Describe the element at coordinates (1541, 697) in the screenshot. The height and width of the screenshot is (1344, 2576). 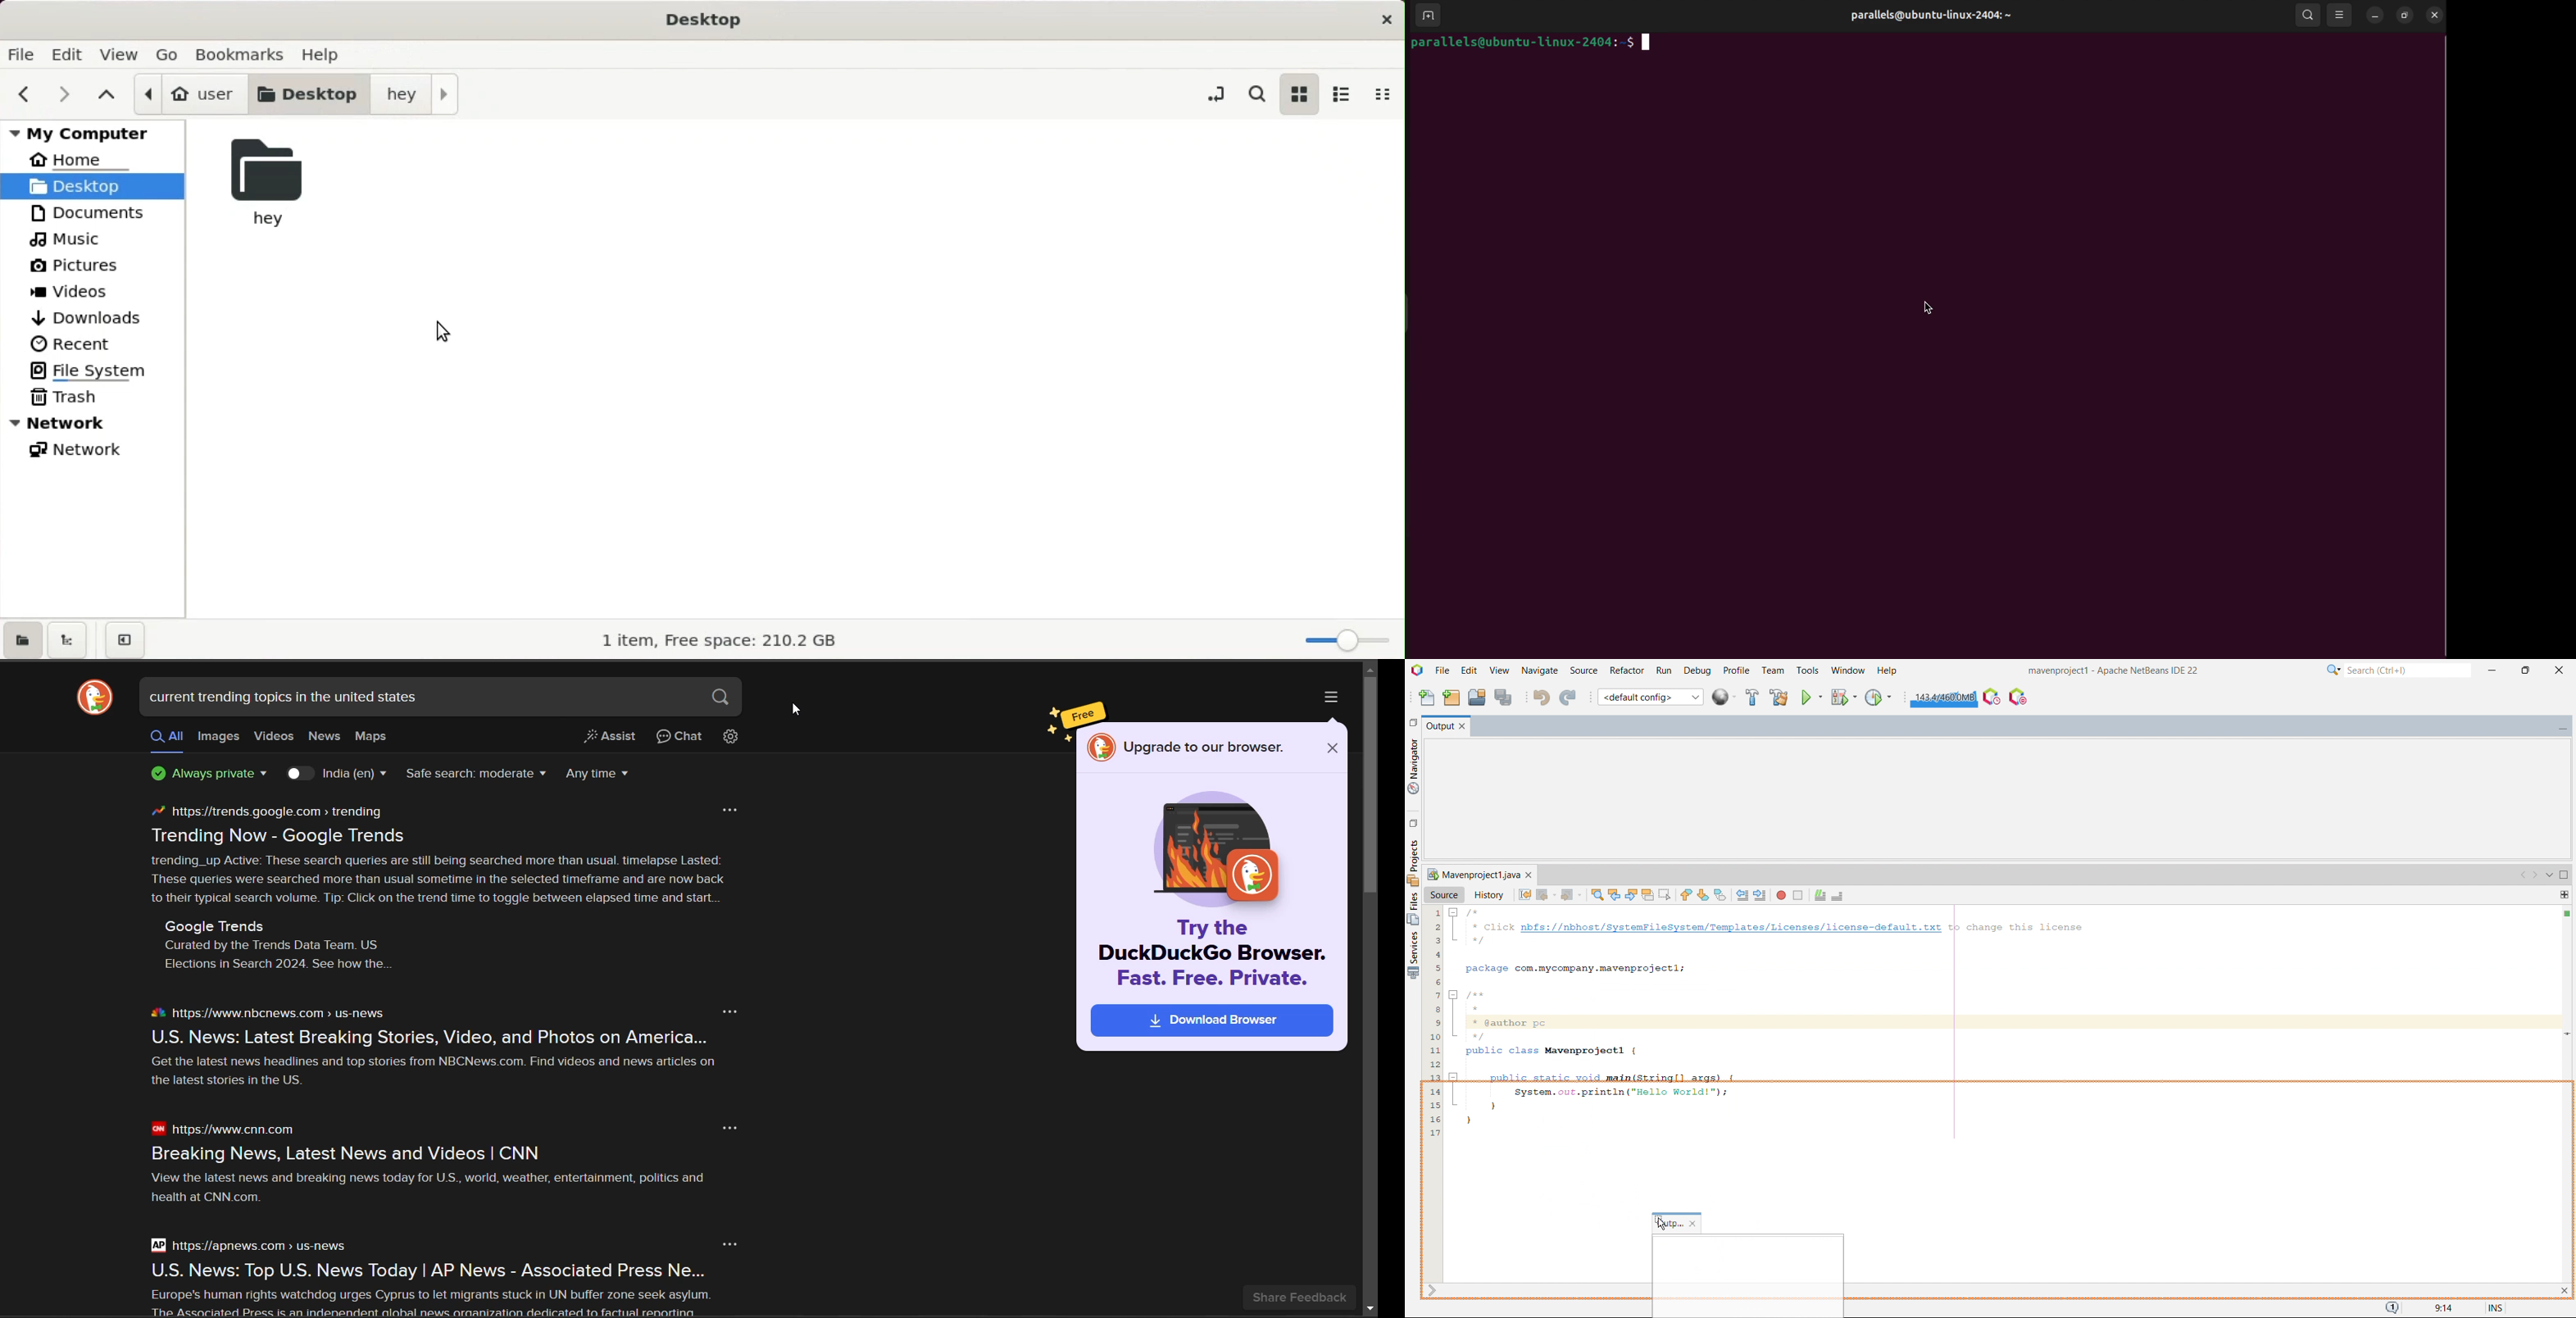
I see `undo` at that location.